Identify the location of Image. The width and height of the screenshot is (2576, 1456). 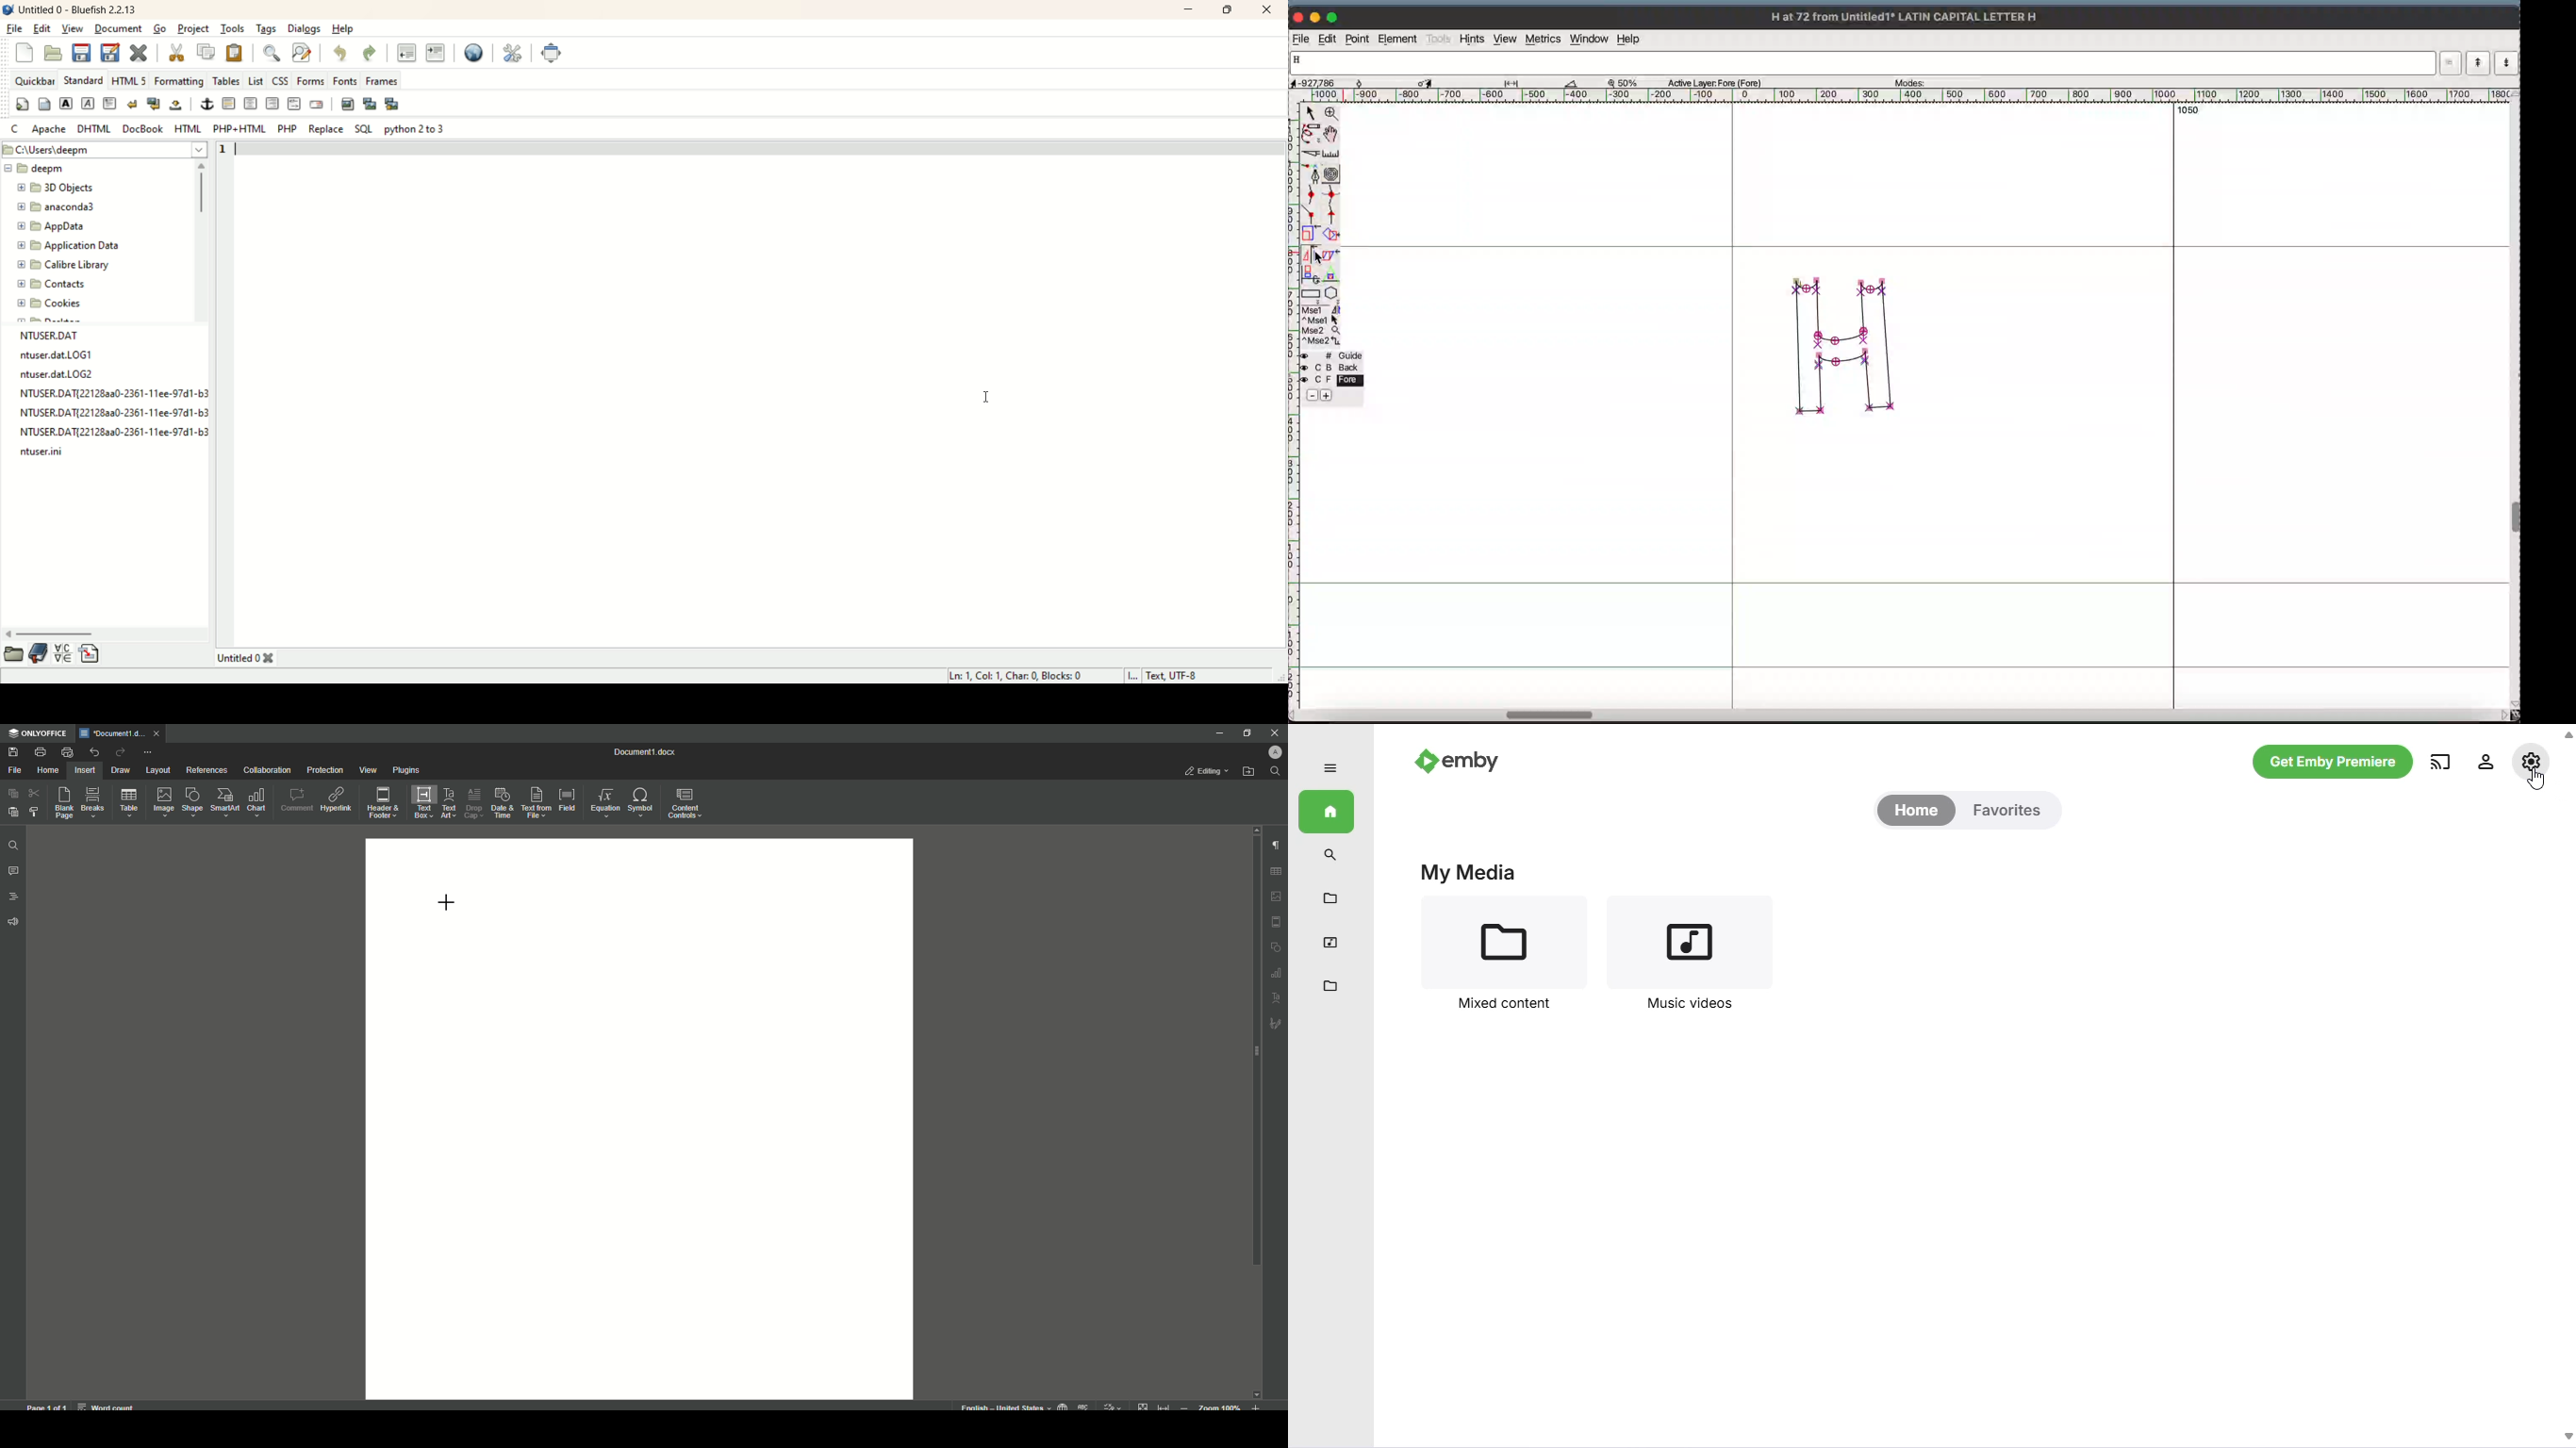
(162, 802).